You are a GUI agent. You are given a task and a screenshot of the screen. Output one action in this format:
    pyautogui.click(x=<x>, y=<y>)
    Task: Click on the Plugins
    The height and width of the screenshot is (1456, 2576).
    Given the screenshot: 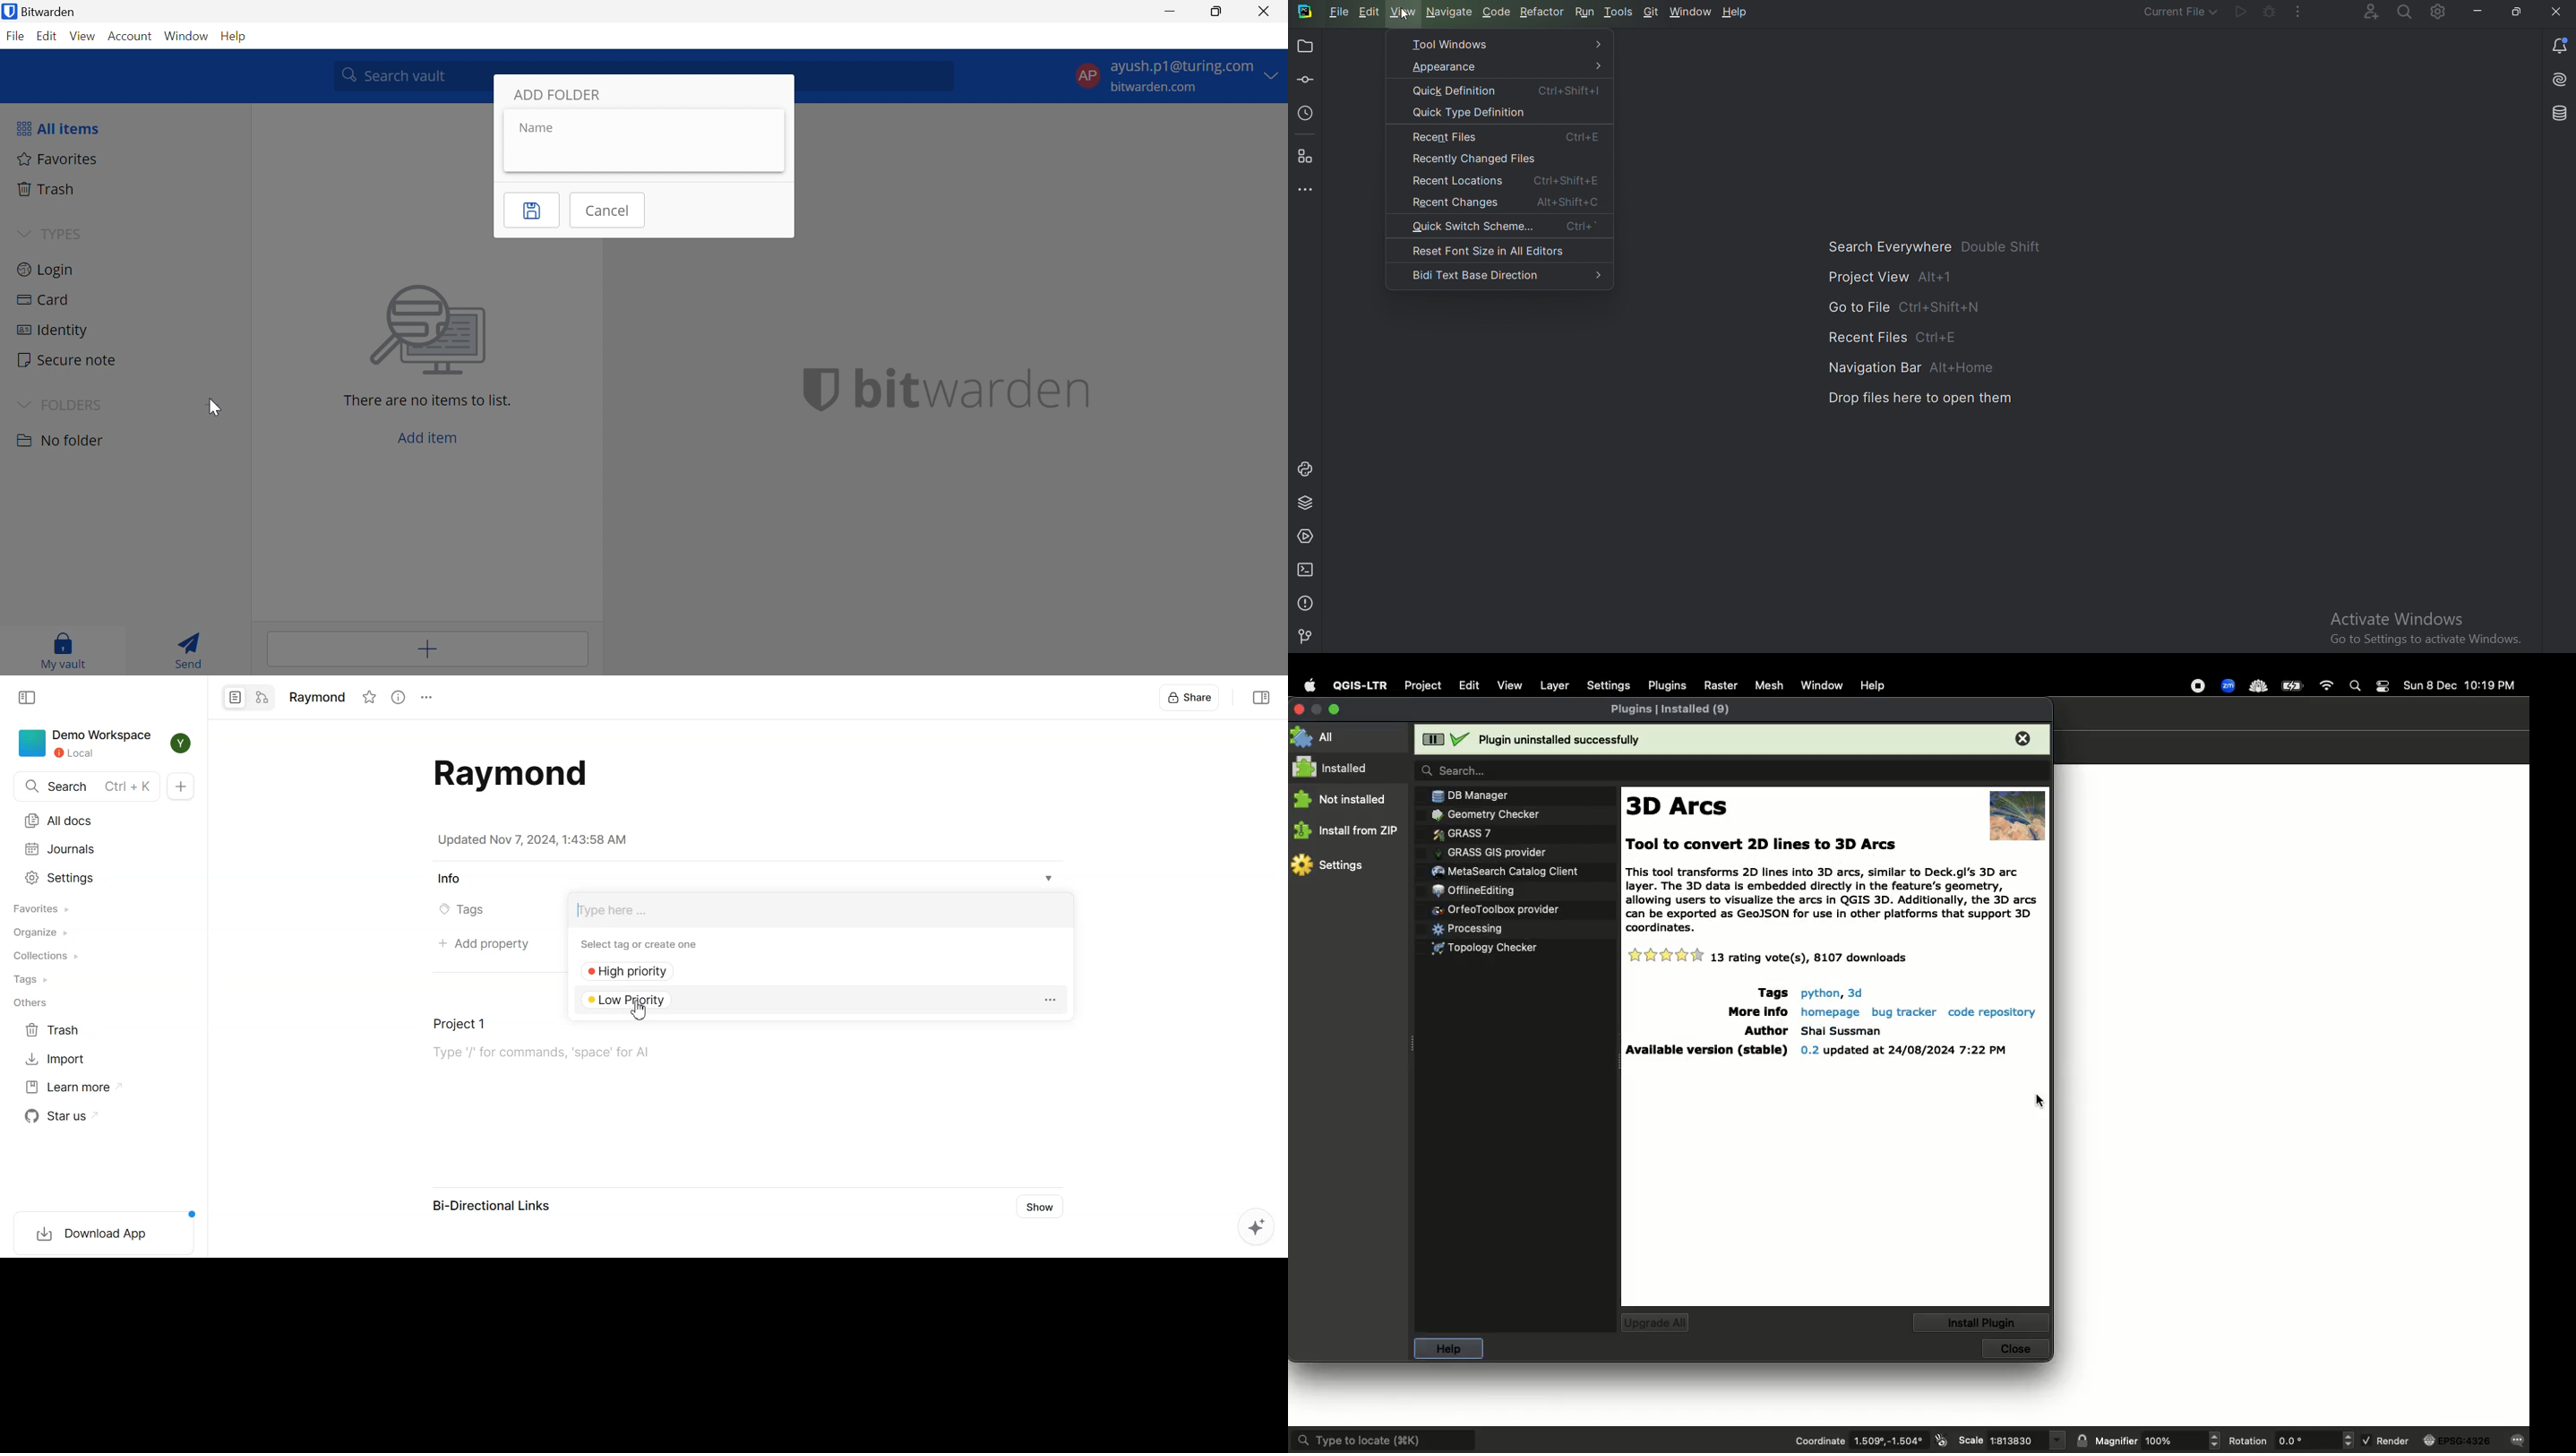 What is the action you would take?
    pyautogui.click(x=1490, y=834)
    